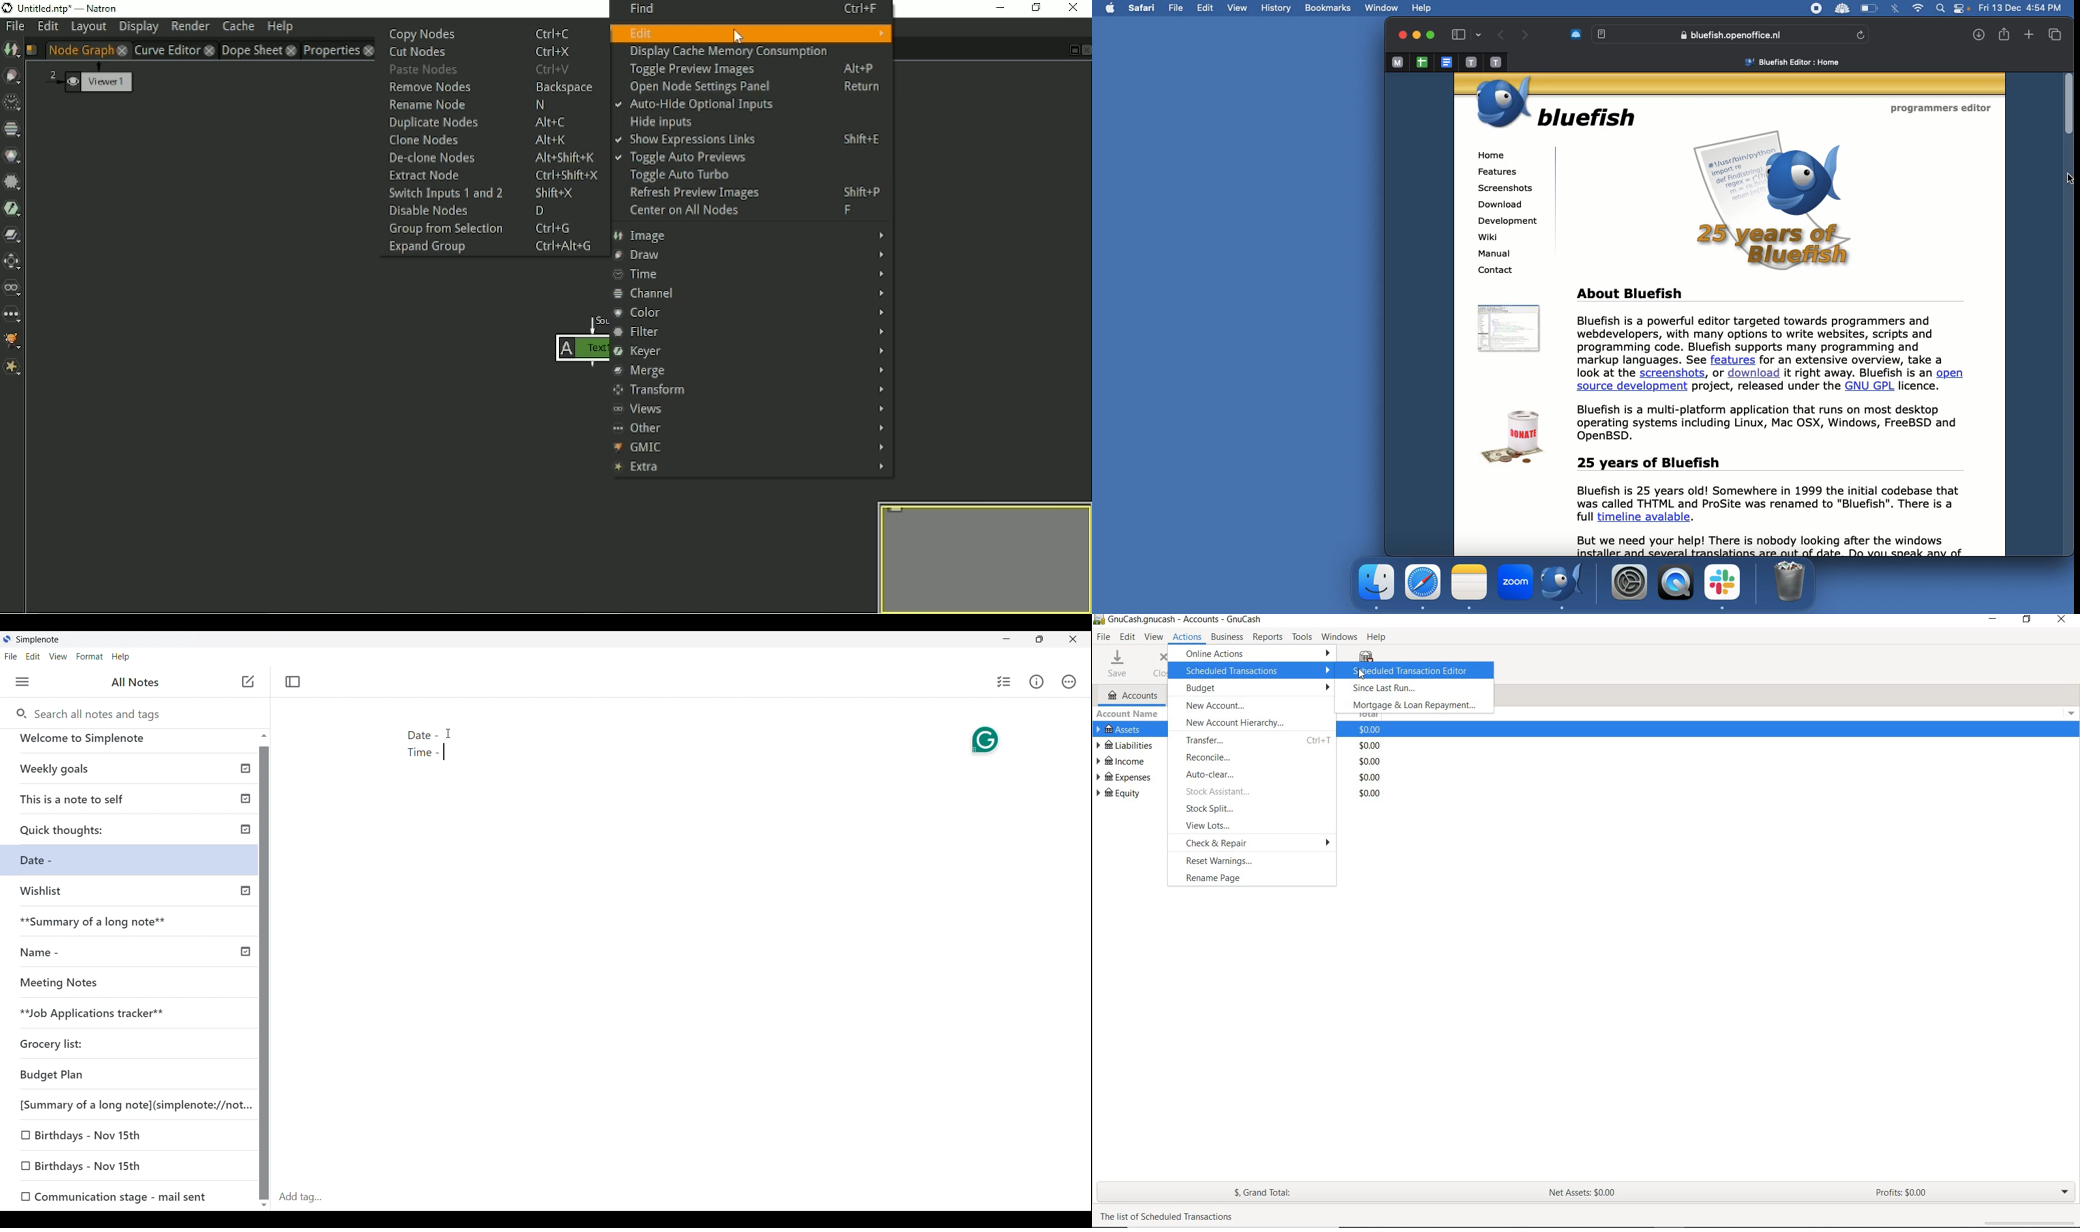 The height and width of the screenshot is (1232, 2100). What do you see at coordinates (2072, 713) in the screenshot?
I see `Drop-down ` at bounding box center [2072, 713].